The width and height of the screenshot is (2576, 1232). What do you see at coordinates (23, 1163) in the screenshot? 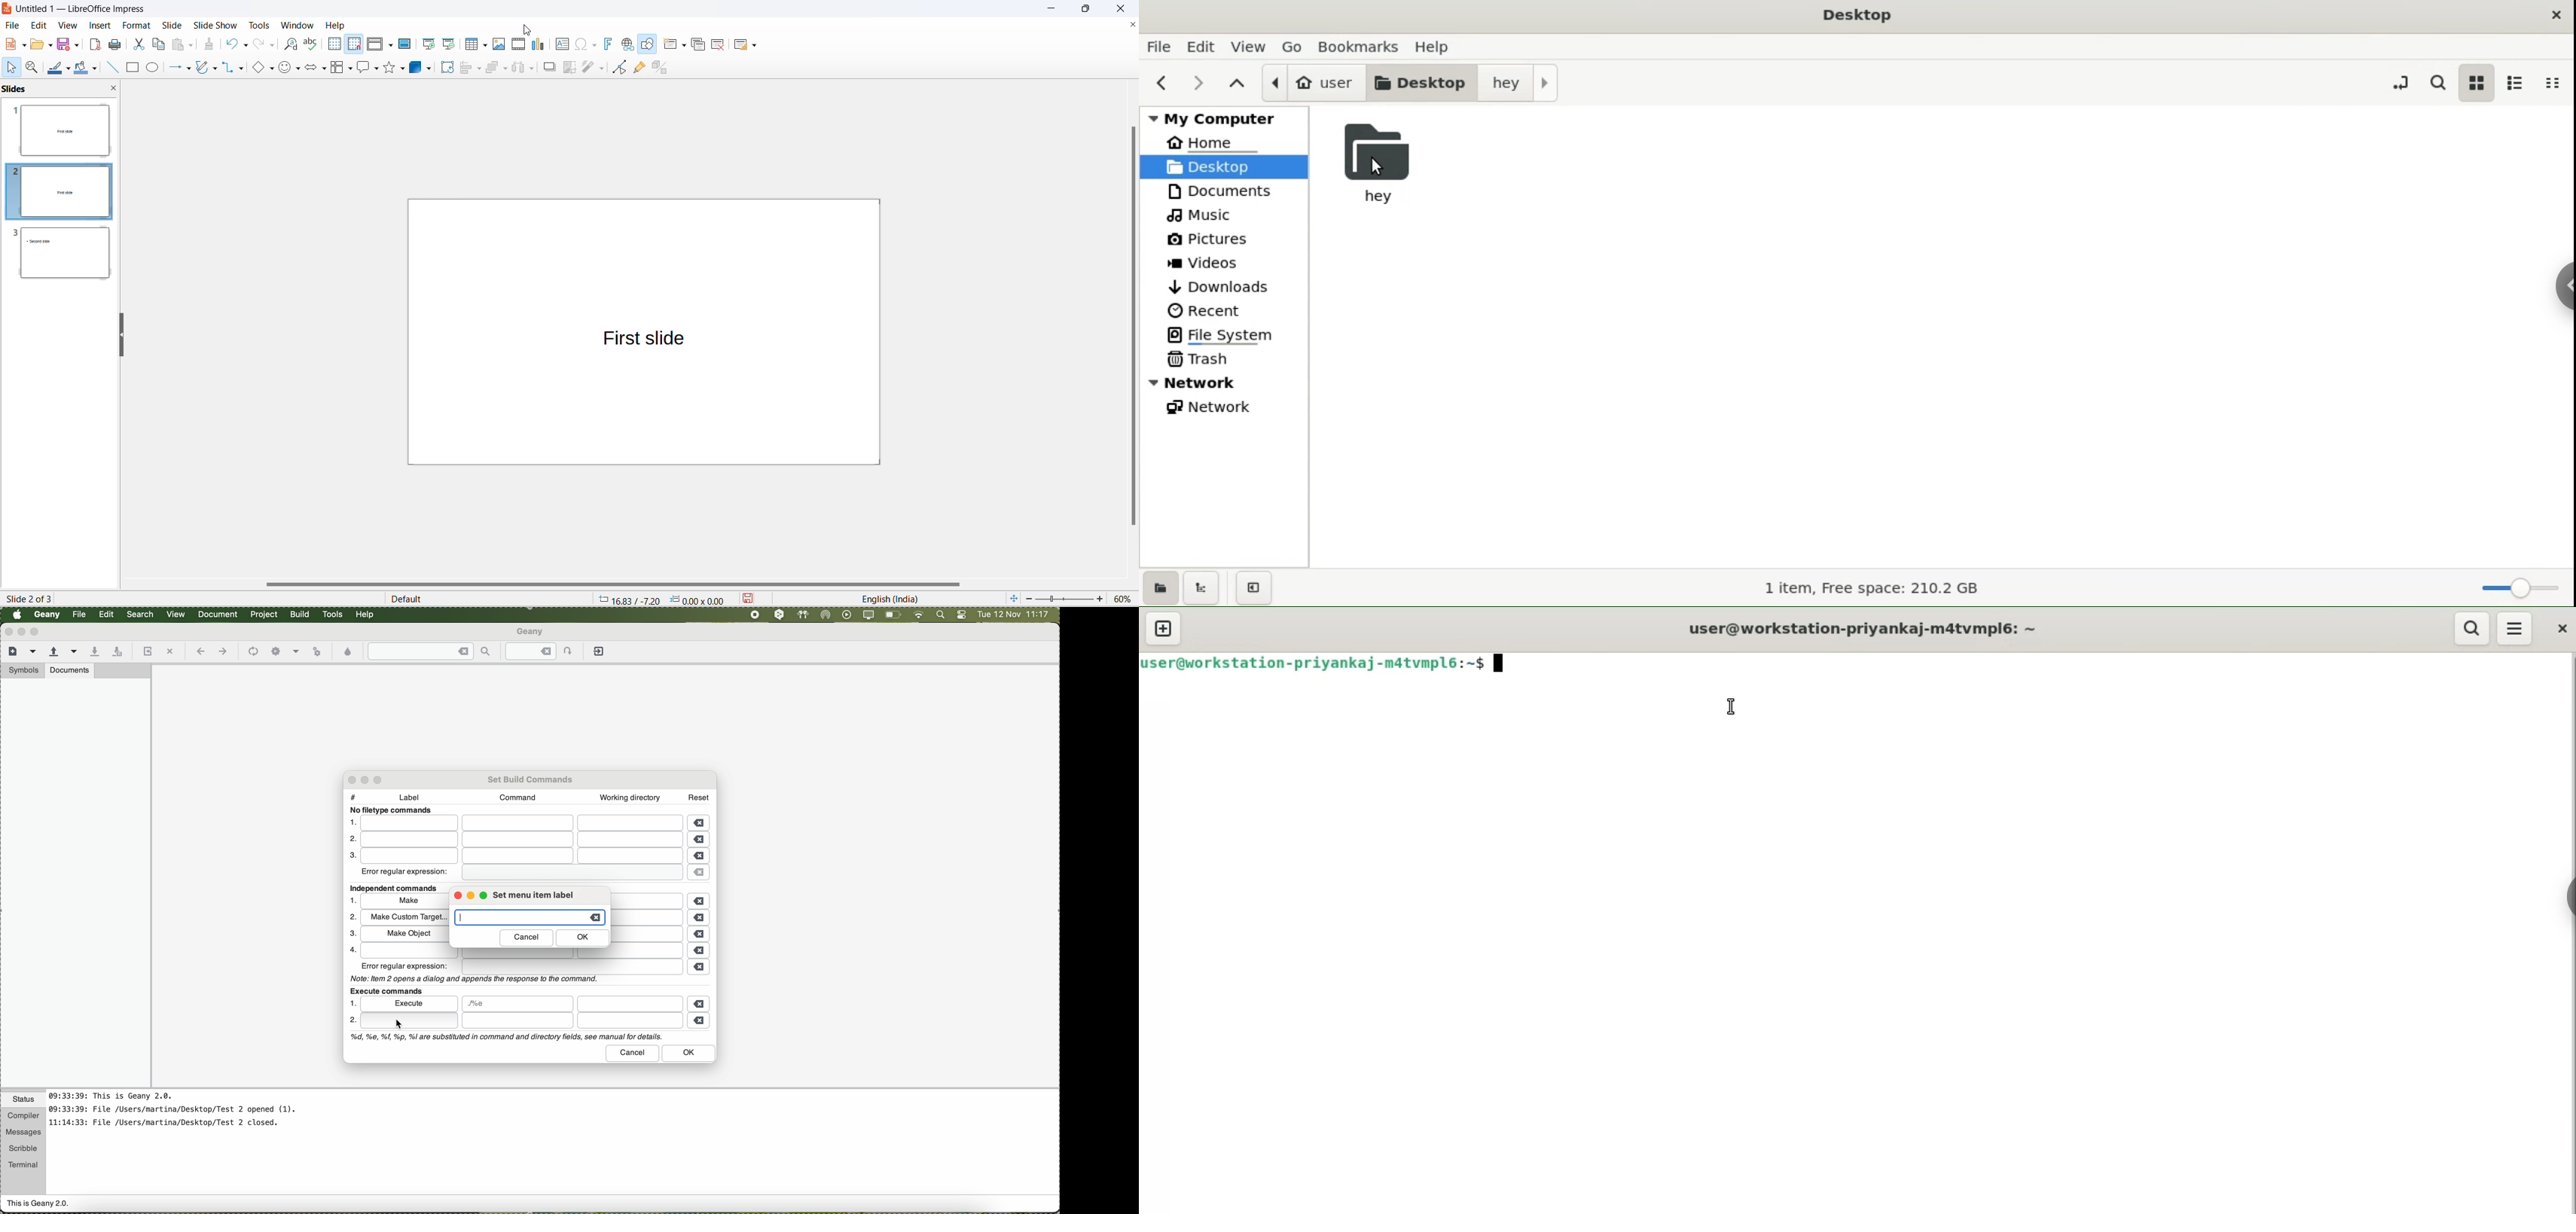
I see `terminal` at bounding box center [23, 1163].